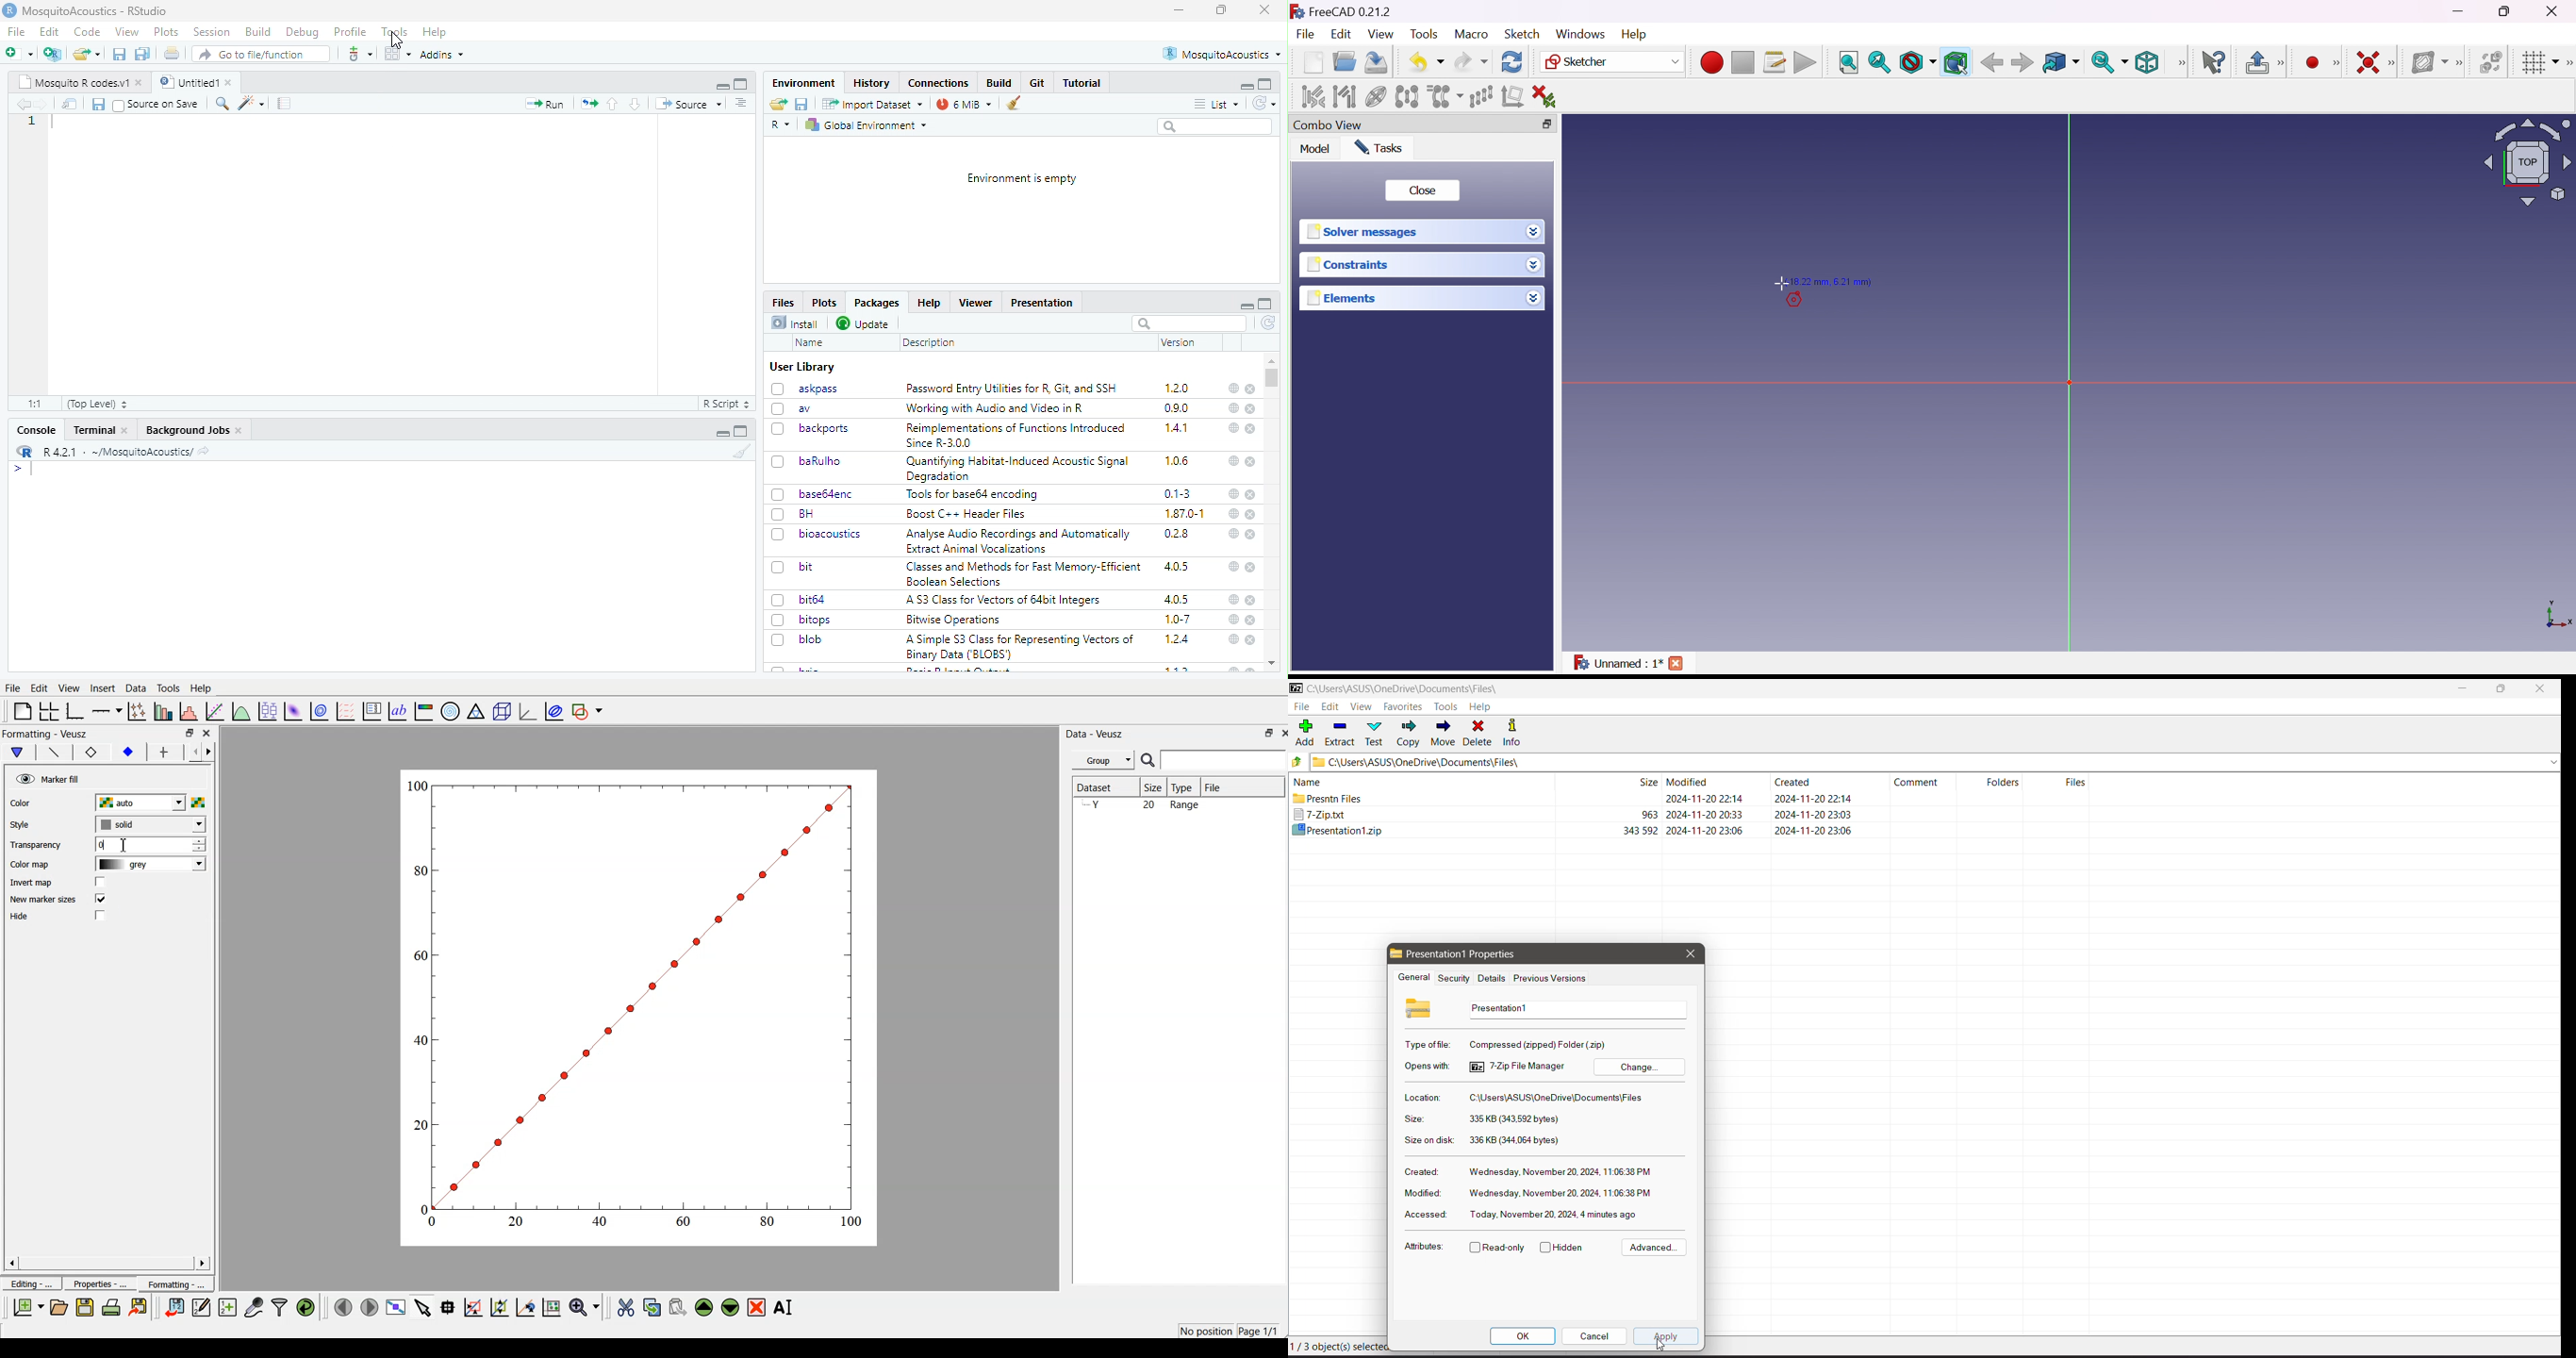 Image resolution: width=2576 pixels, height=1372 pixels. Describe the element at coordinates (258, 32) in the screenshot. I see `Build` at that location.